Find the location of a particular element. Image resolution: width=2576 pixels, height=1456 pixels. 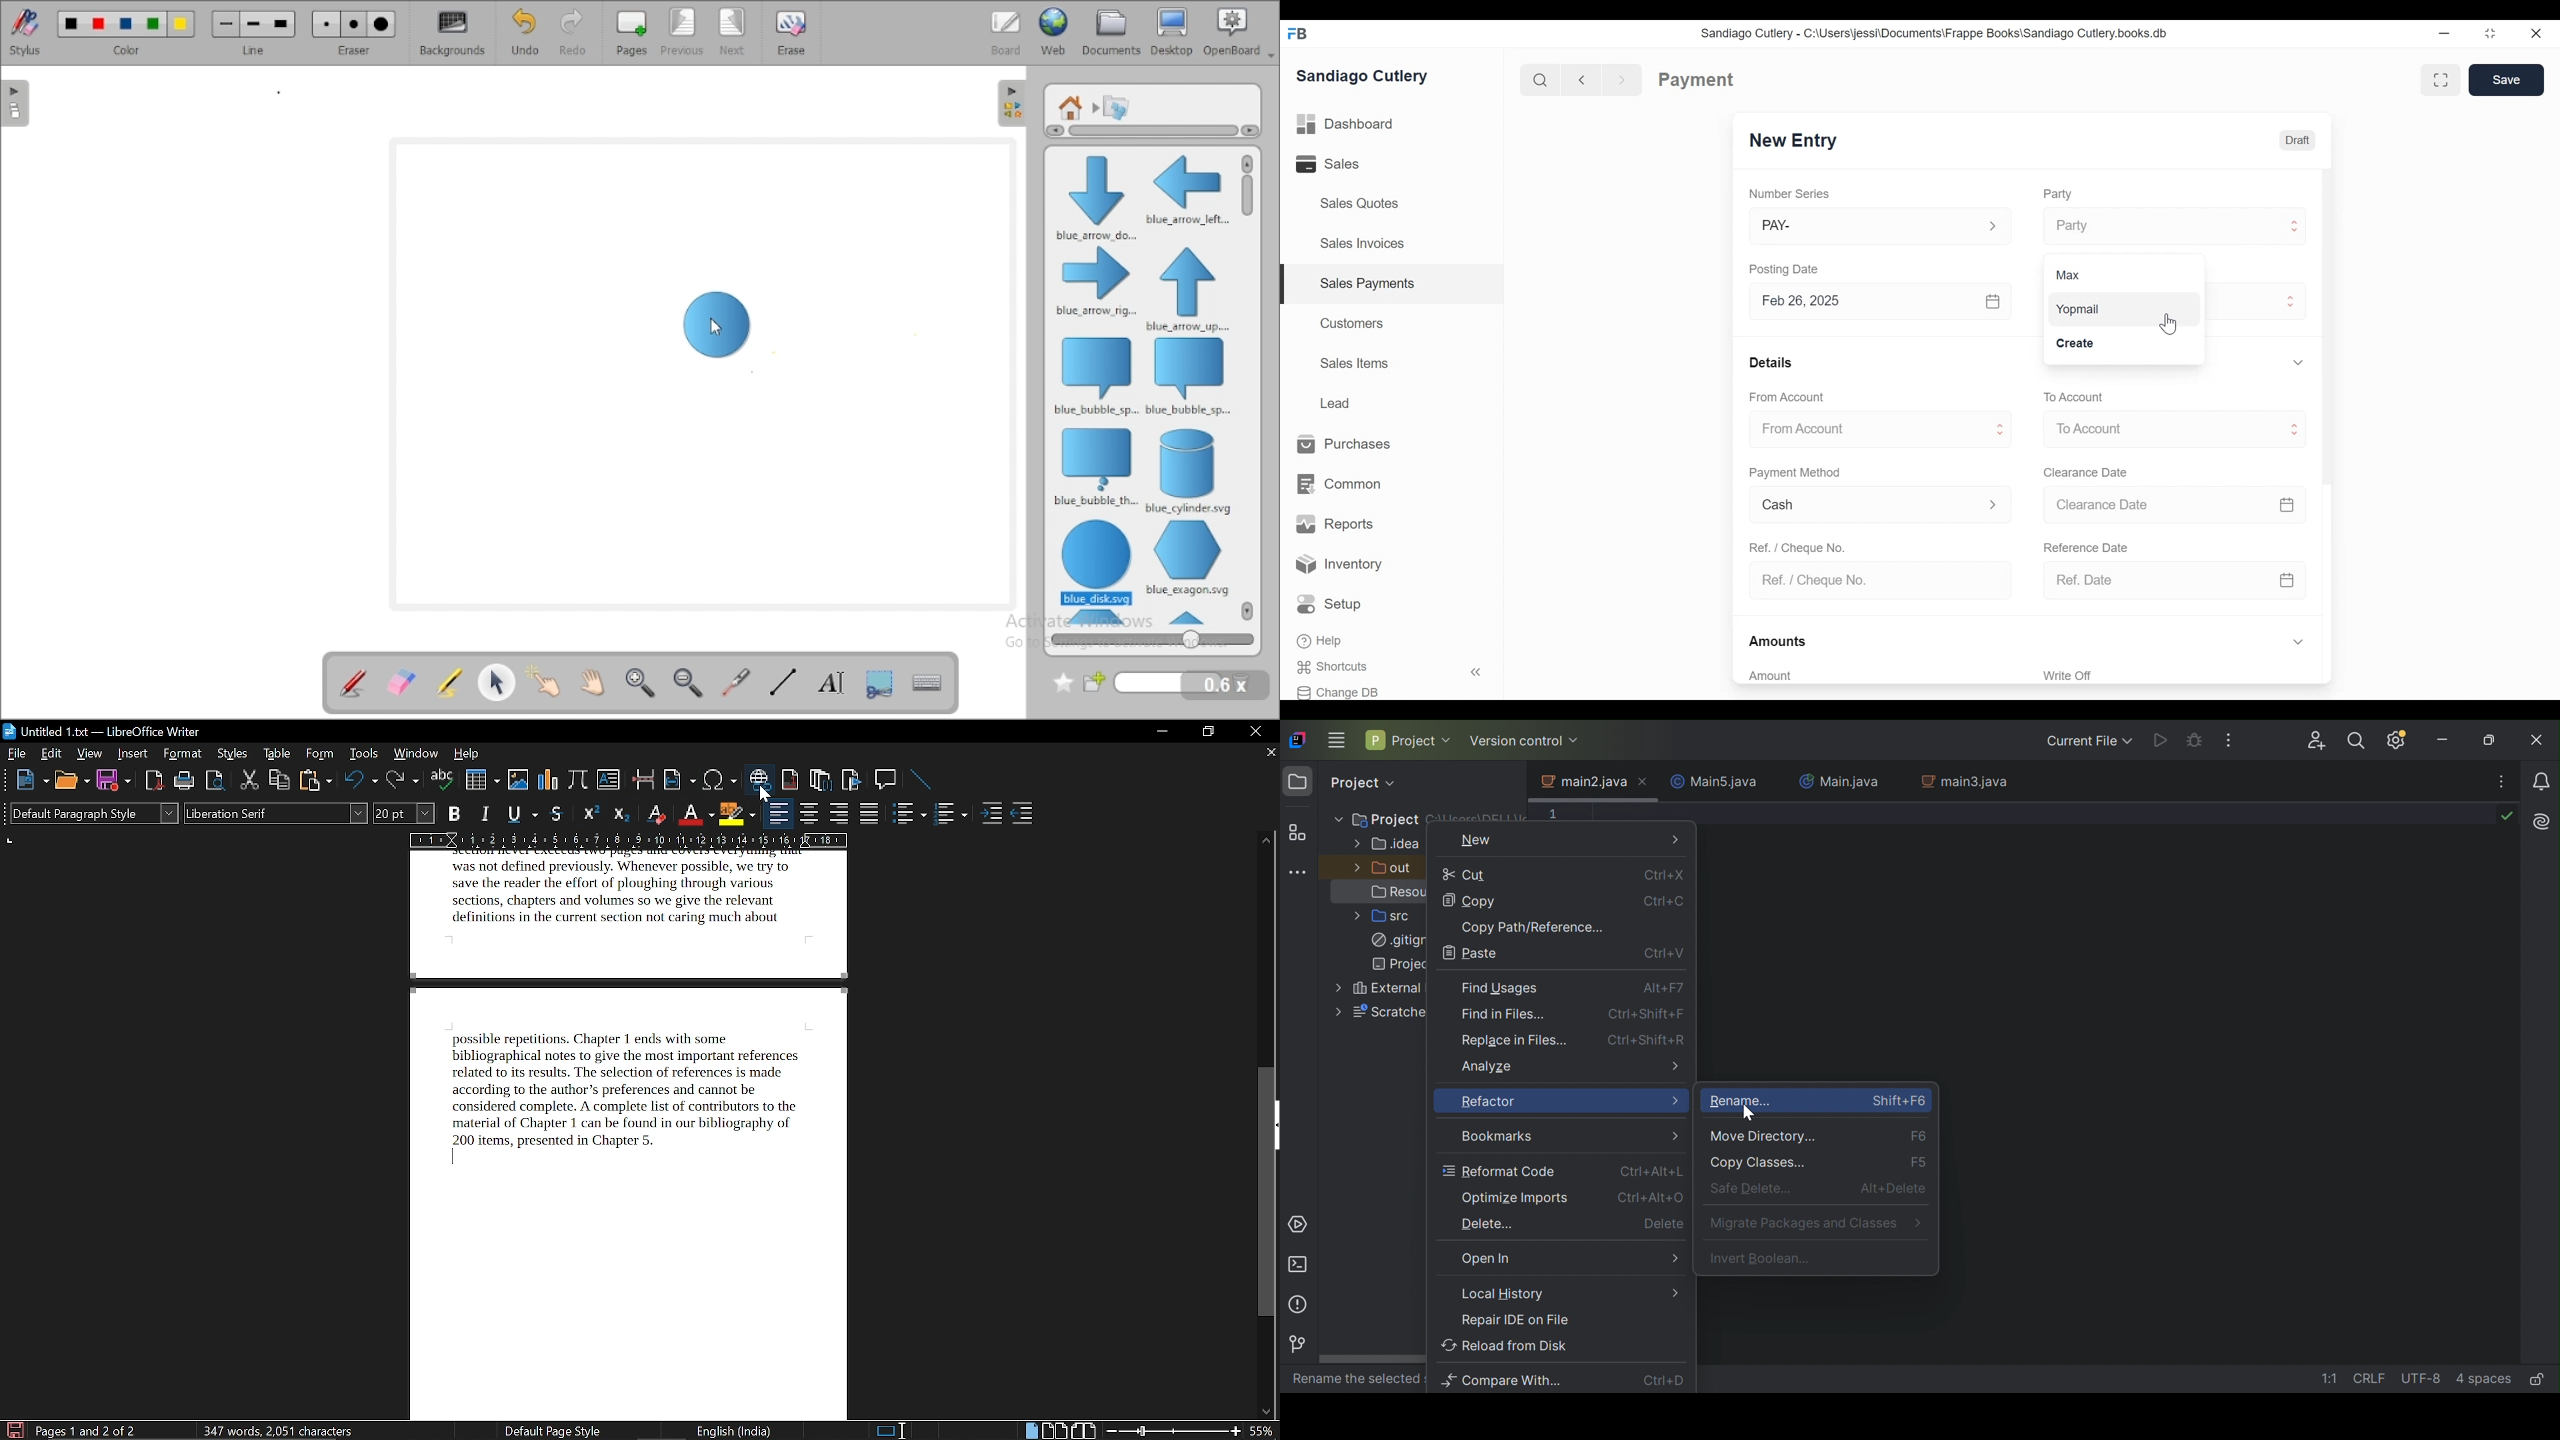

cursor is located at coordinates (2299, 235).